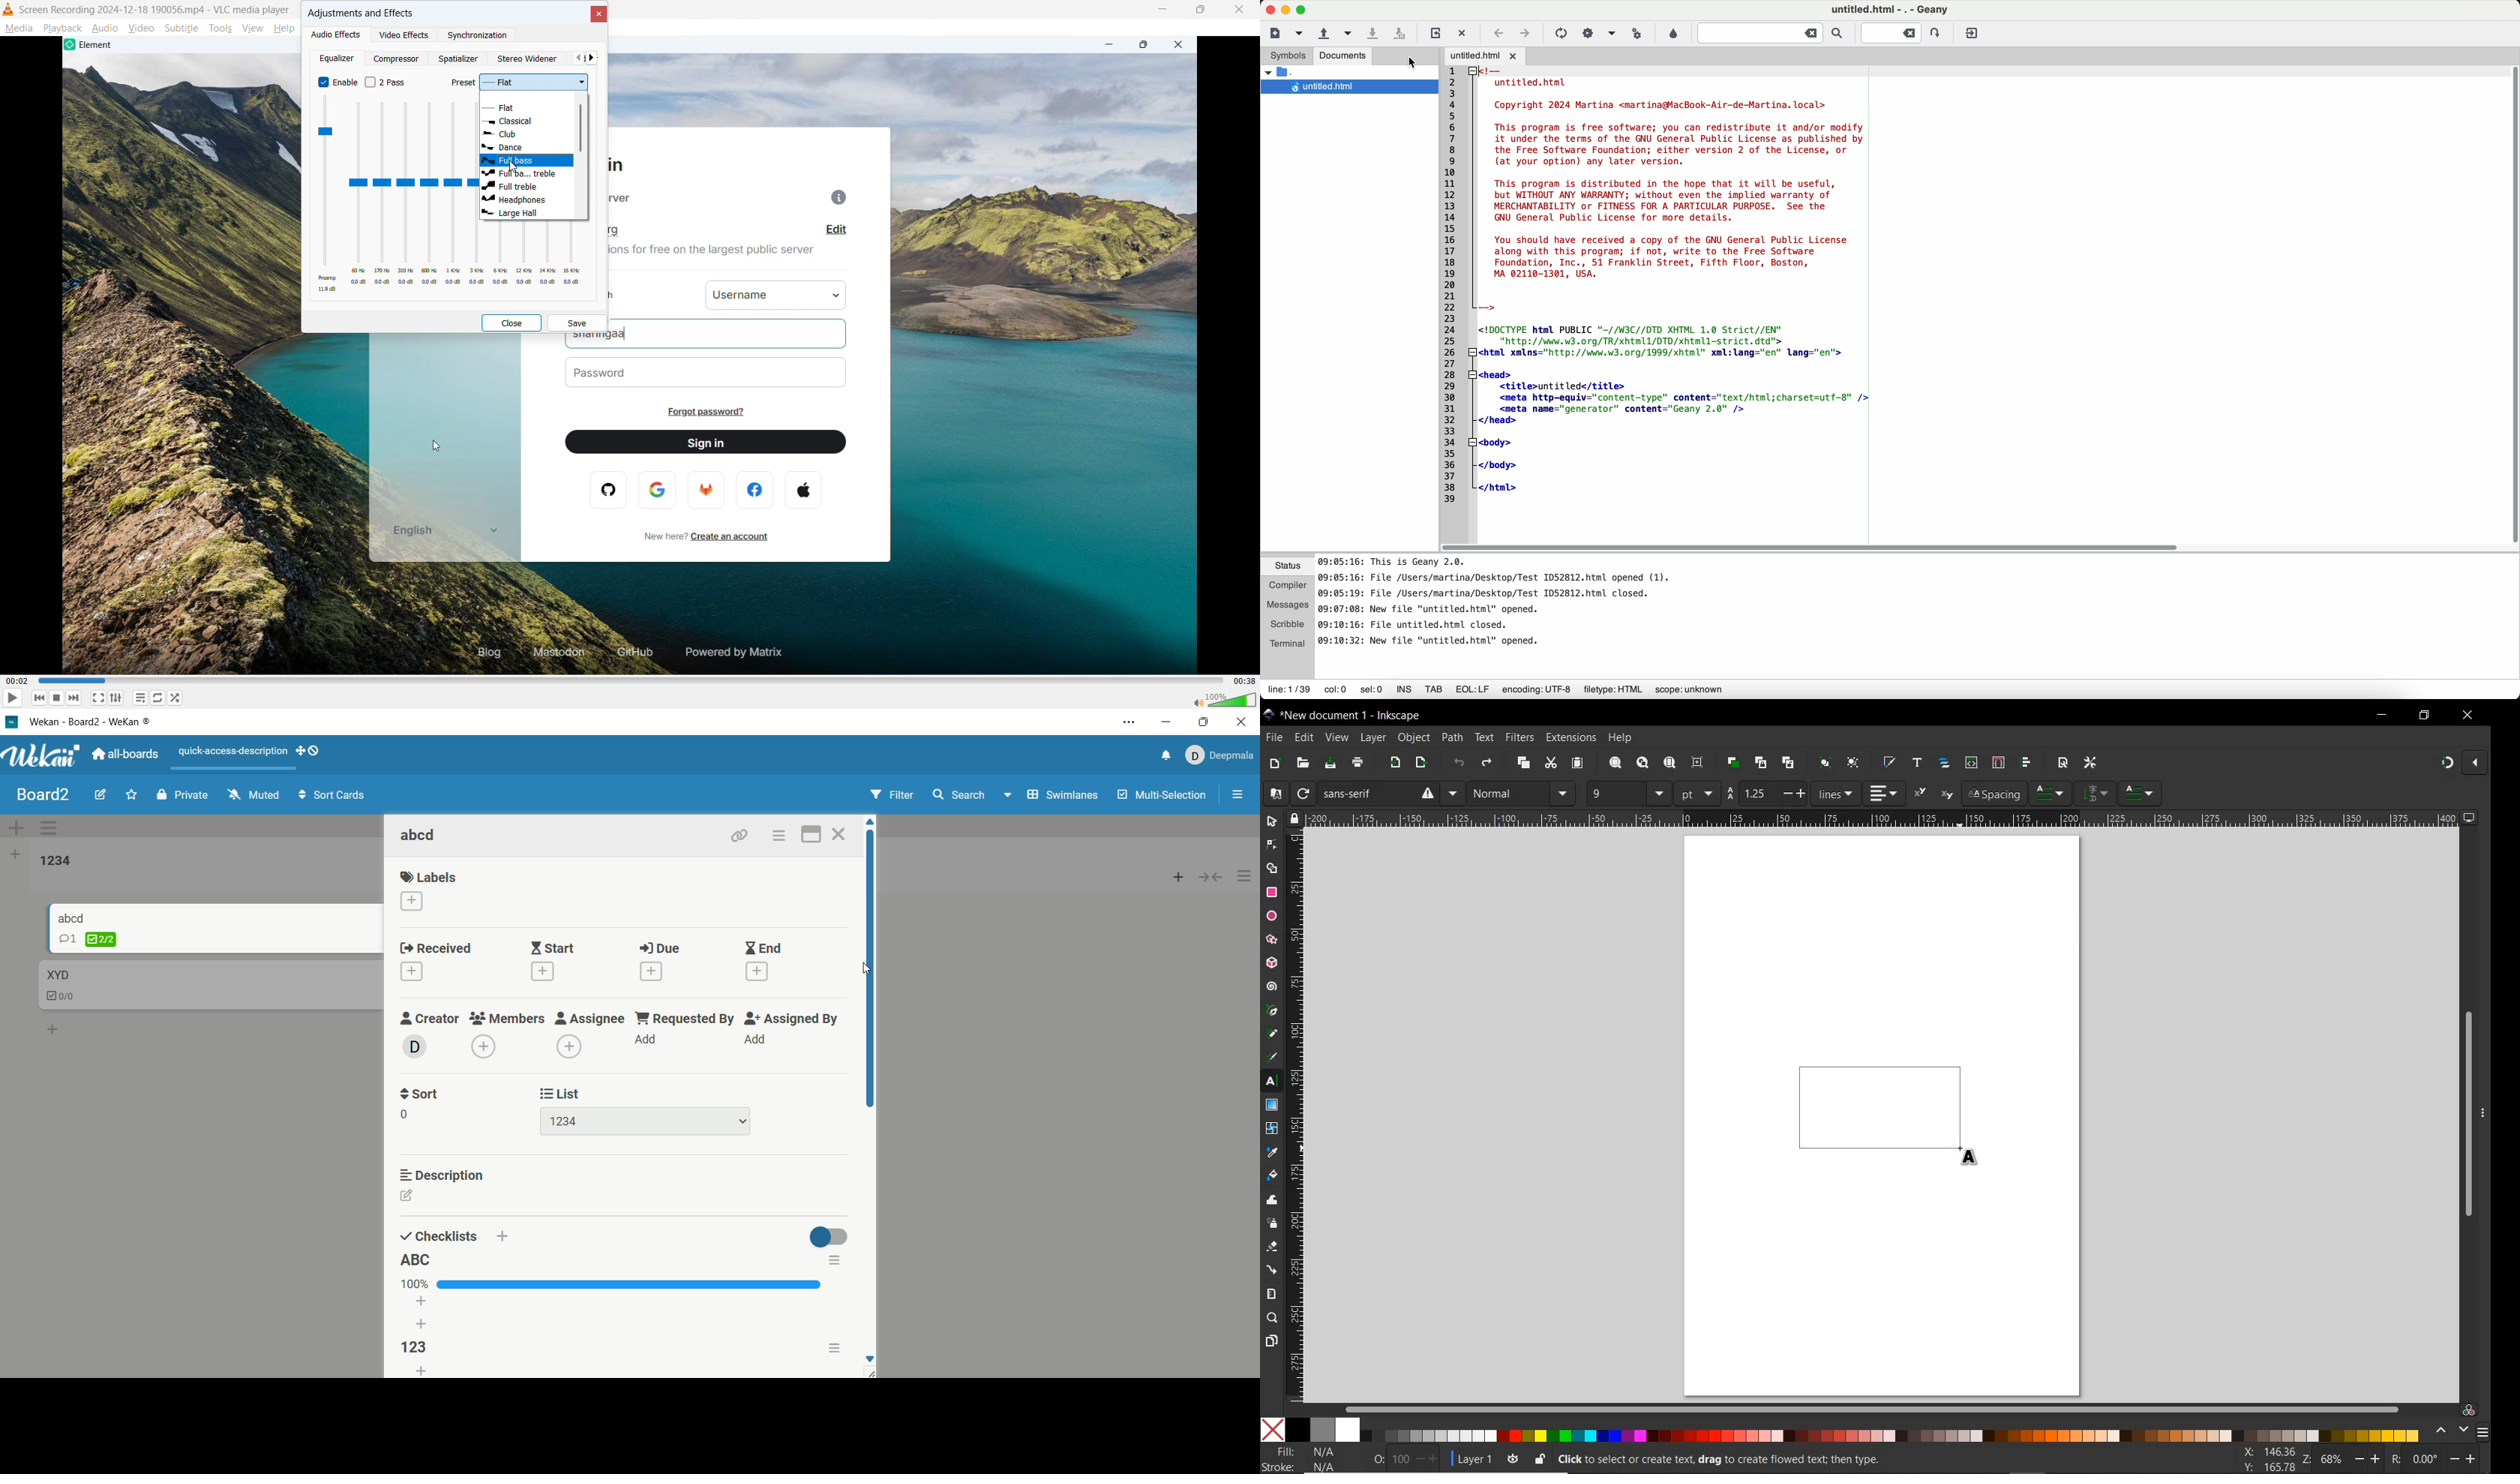  What do you see at coordinates (1245, 877) in the screenshot?
I see `options` at bounding box center [1245, 877].